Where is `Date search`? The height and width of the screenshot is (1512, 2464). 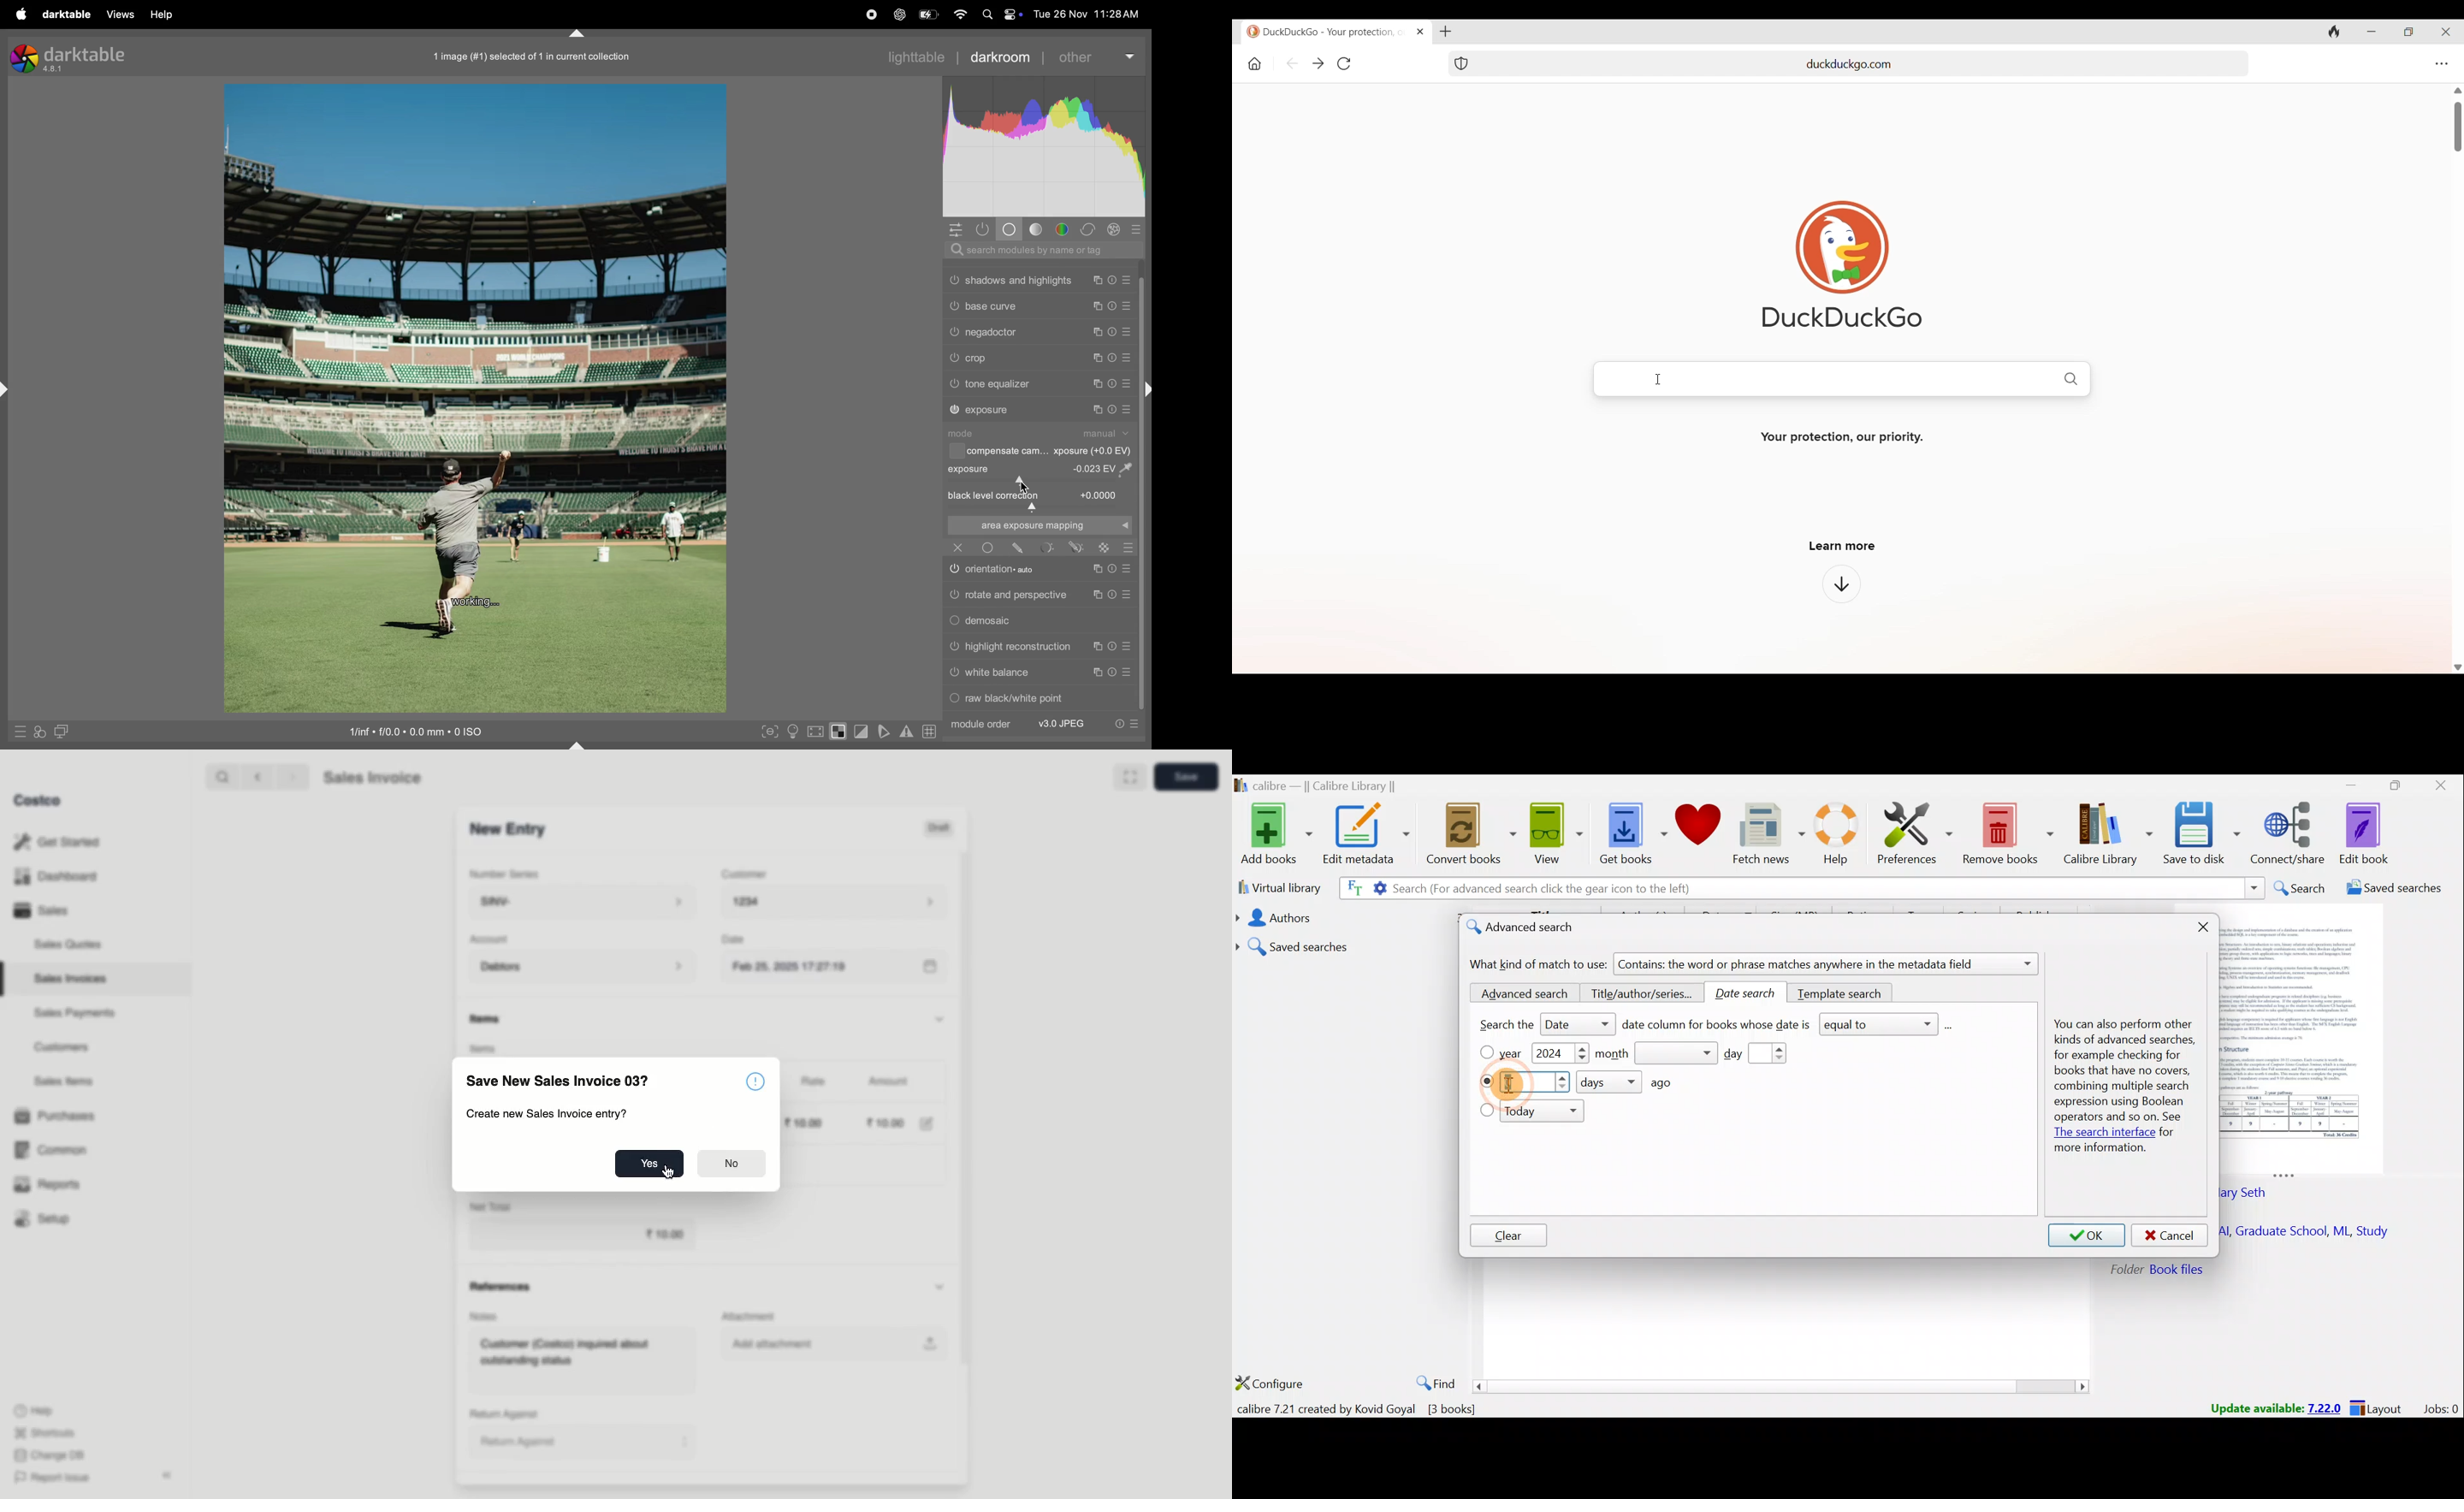
Date search is located at coordinates (1751, 993).